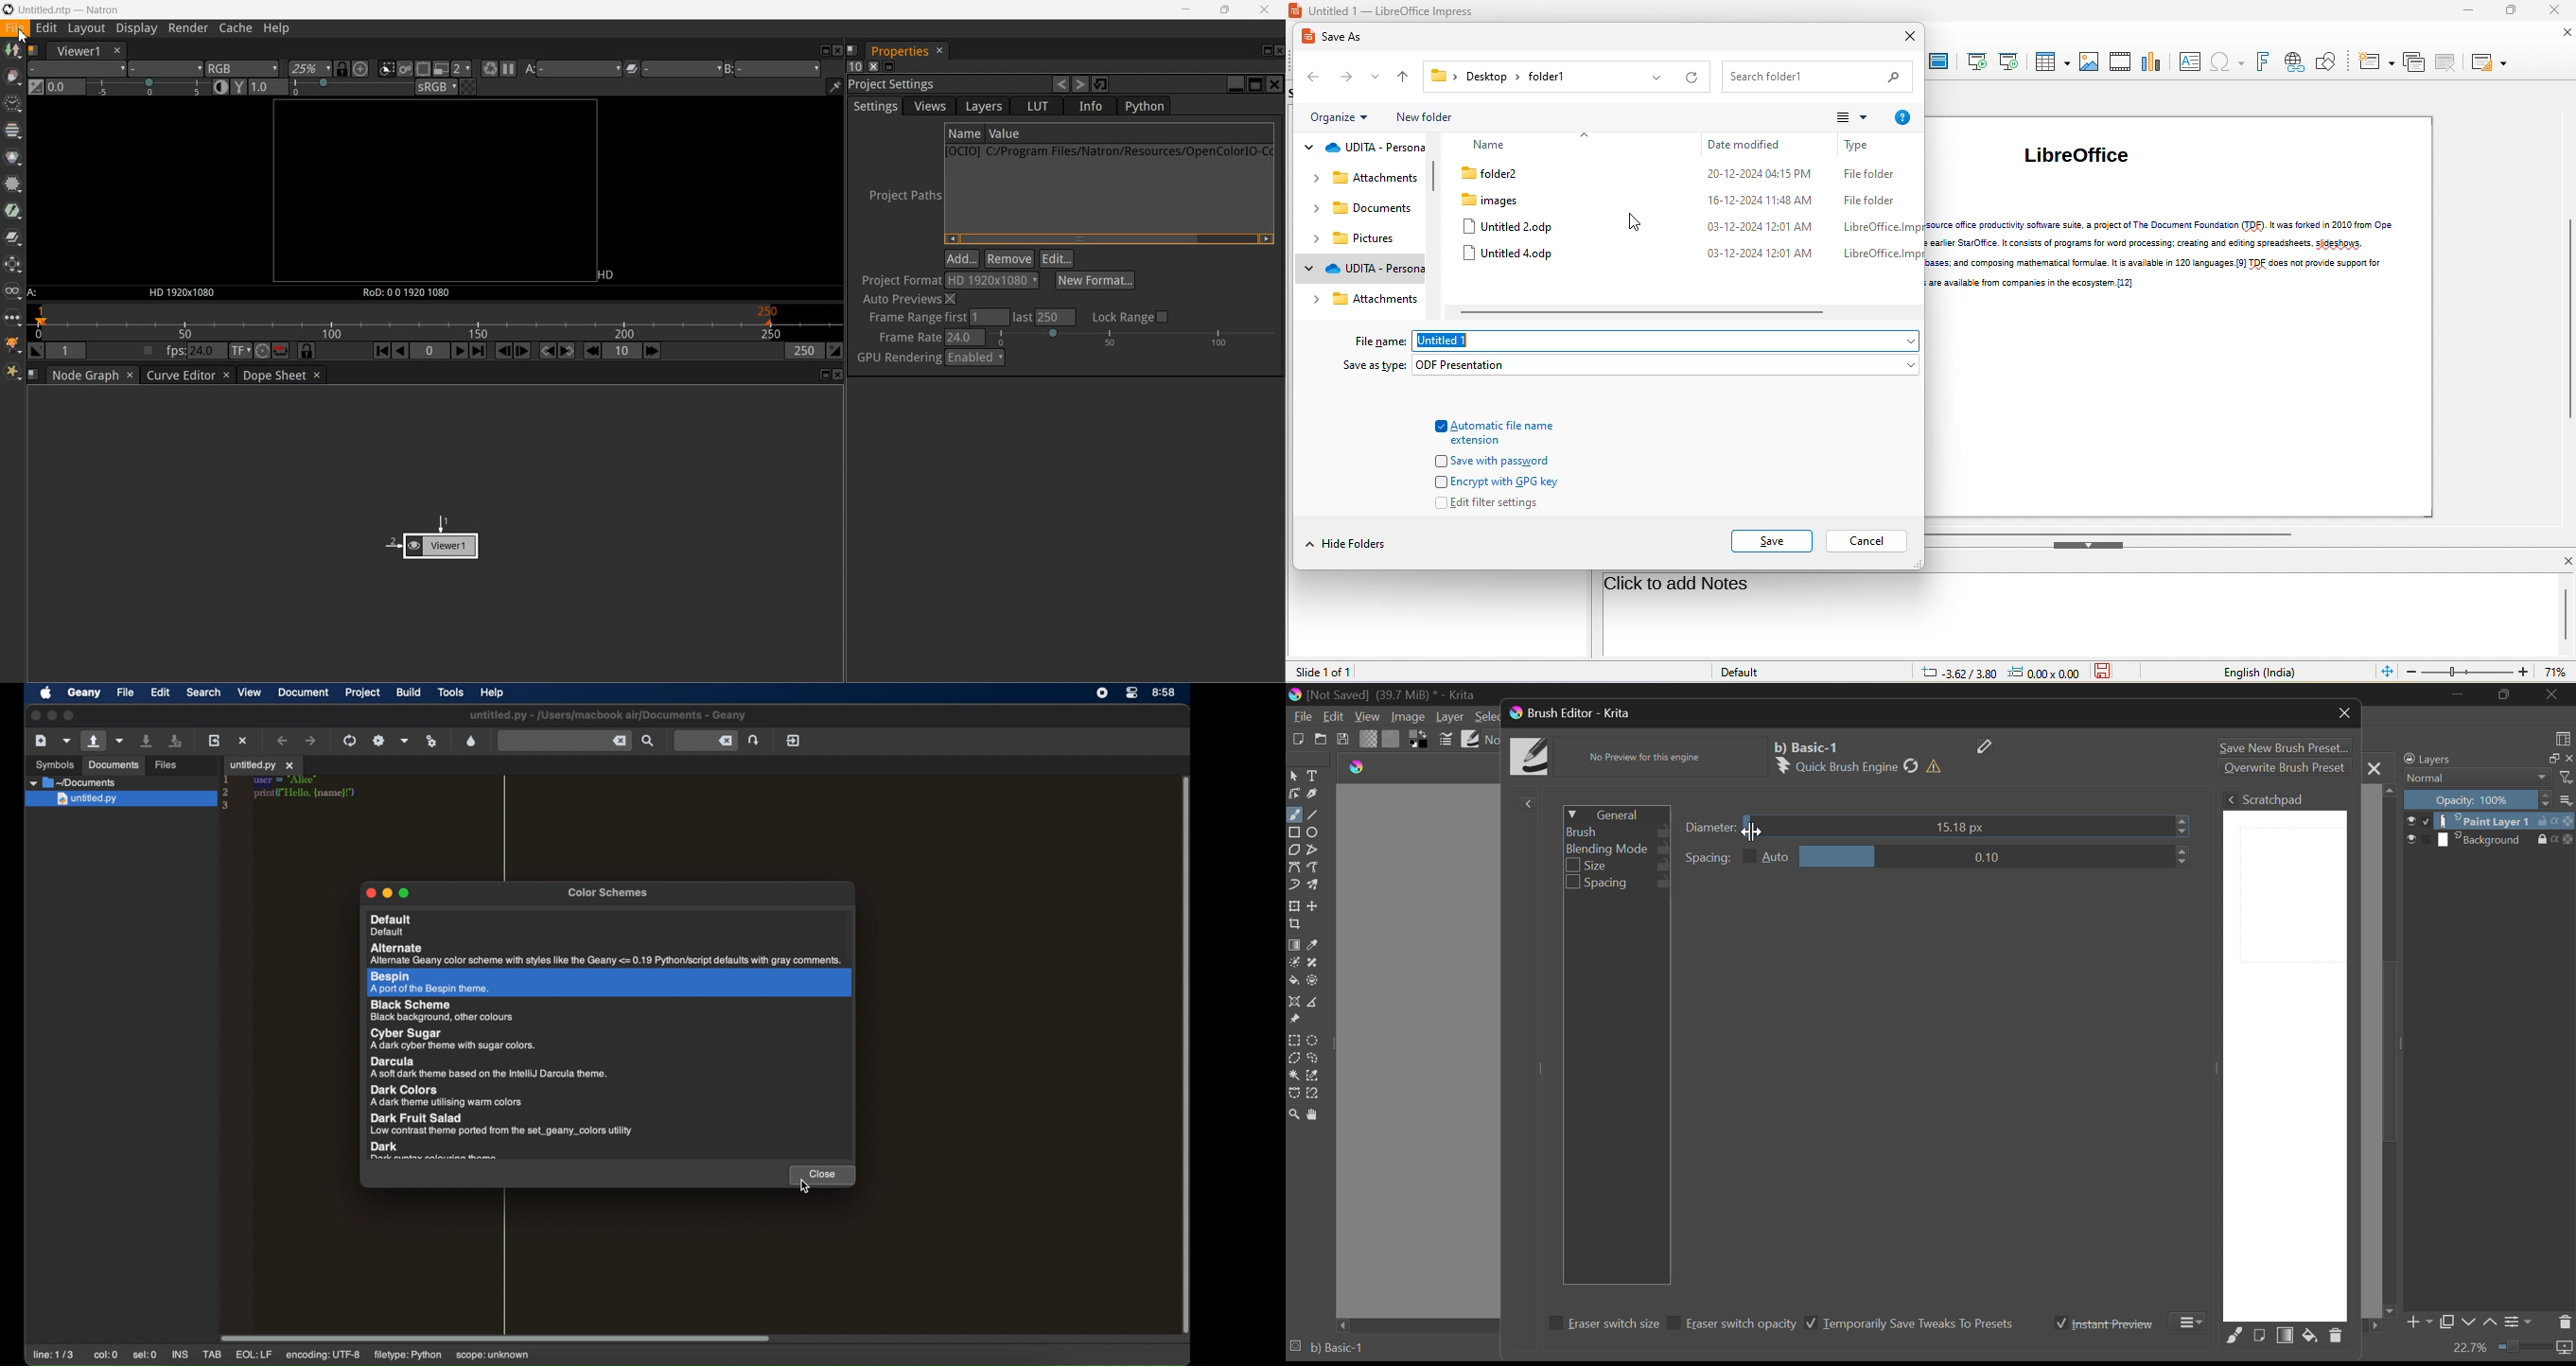 The image size is (2576, 1372). Describe the element at coordinates (1875, 254) in the screenshot. I see `LibreOffice.lmp` at that location.